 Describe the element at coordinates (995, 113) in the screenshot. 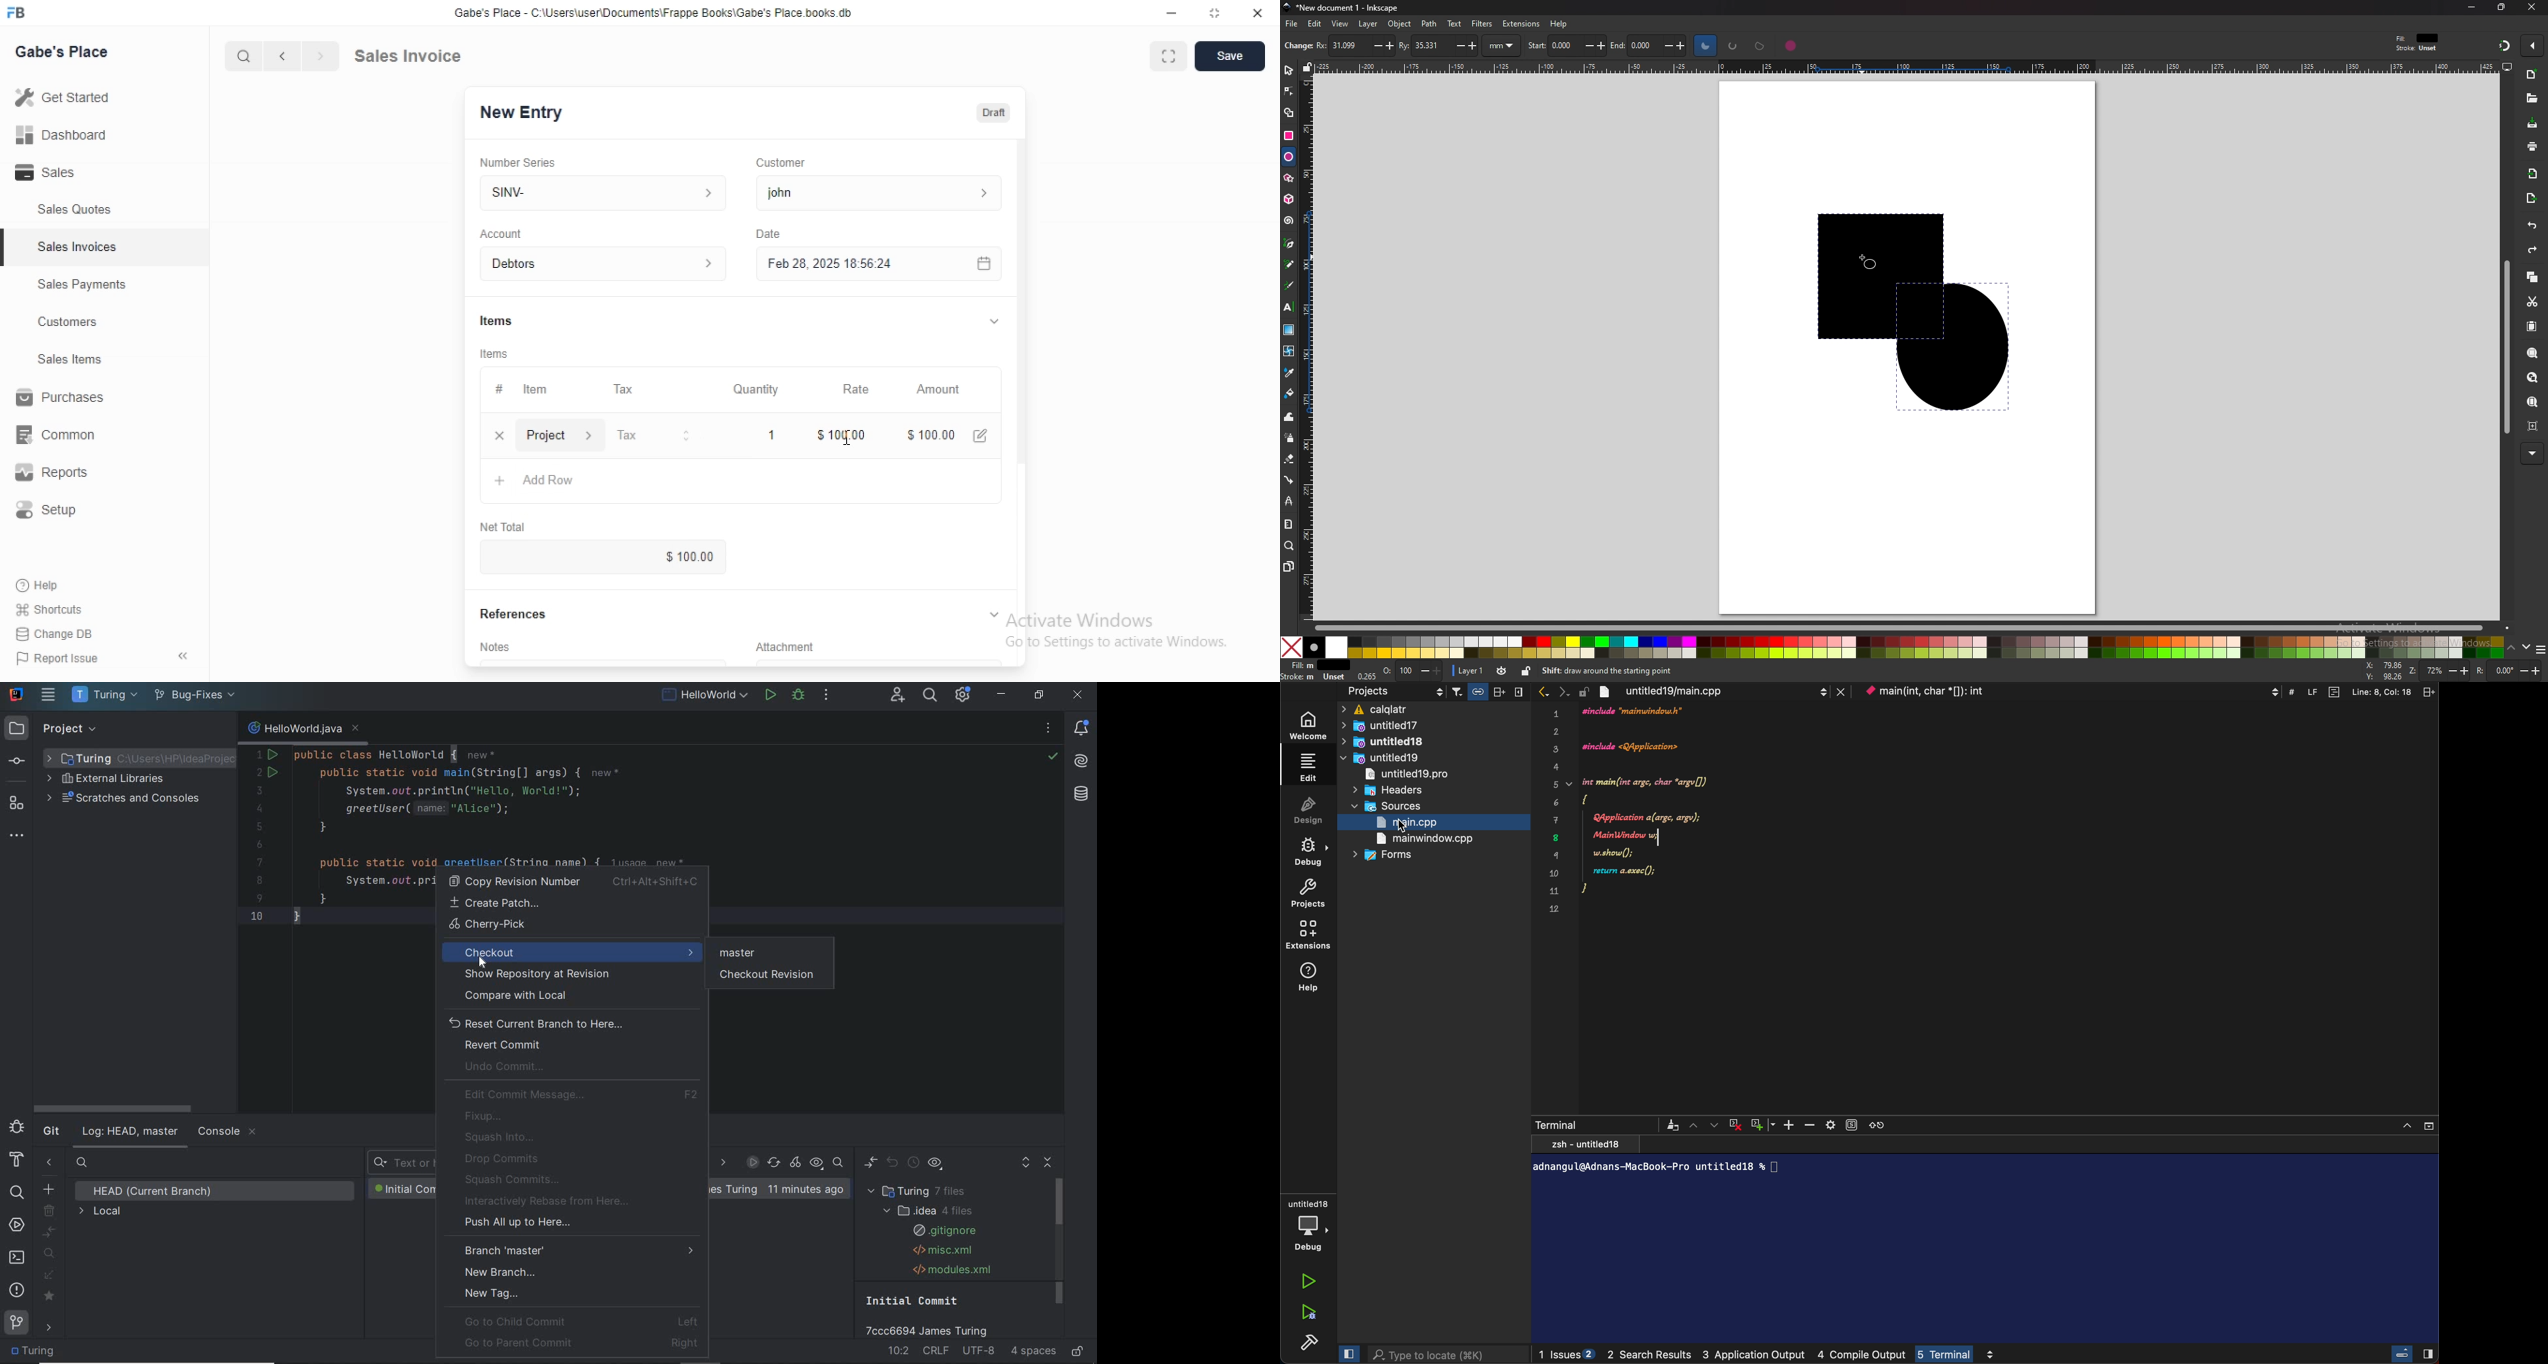

I see `Draft` at that location.